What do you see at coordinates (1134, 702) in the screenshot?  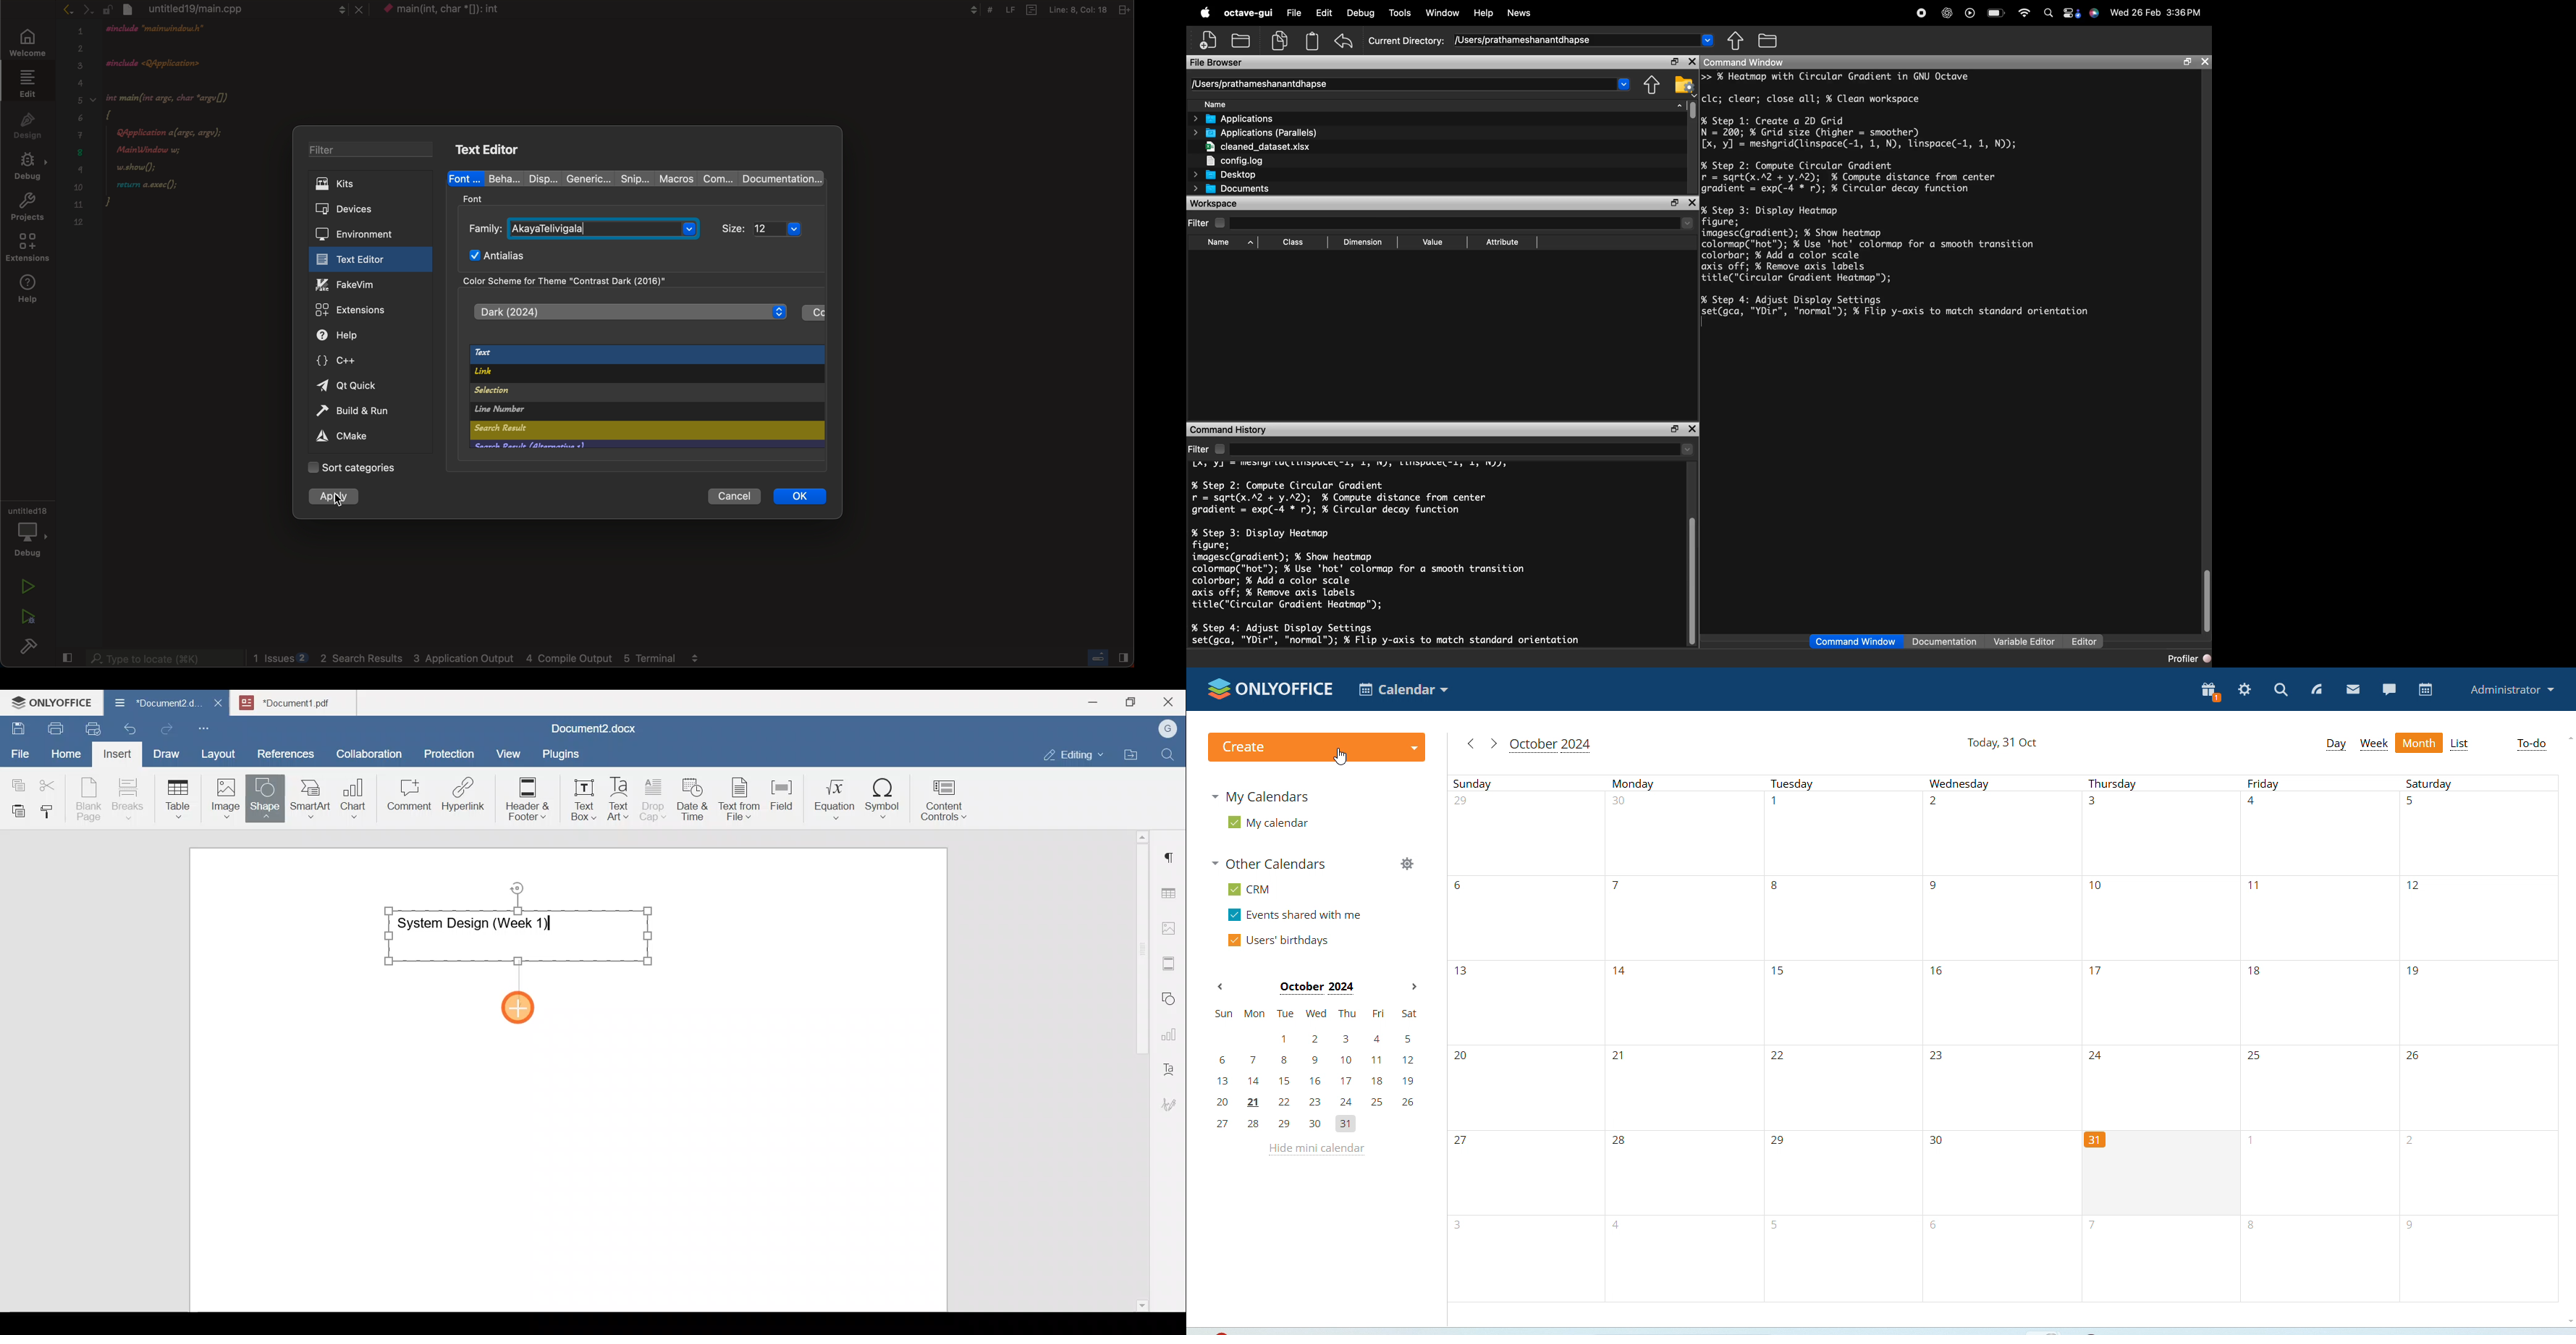 I see `Maximize` at bounding box center [1134, 702].